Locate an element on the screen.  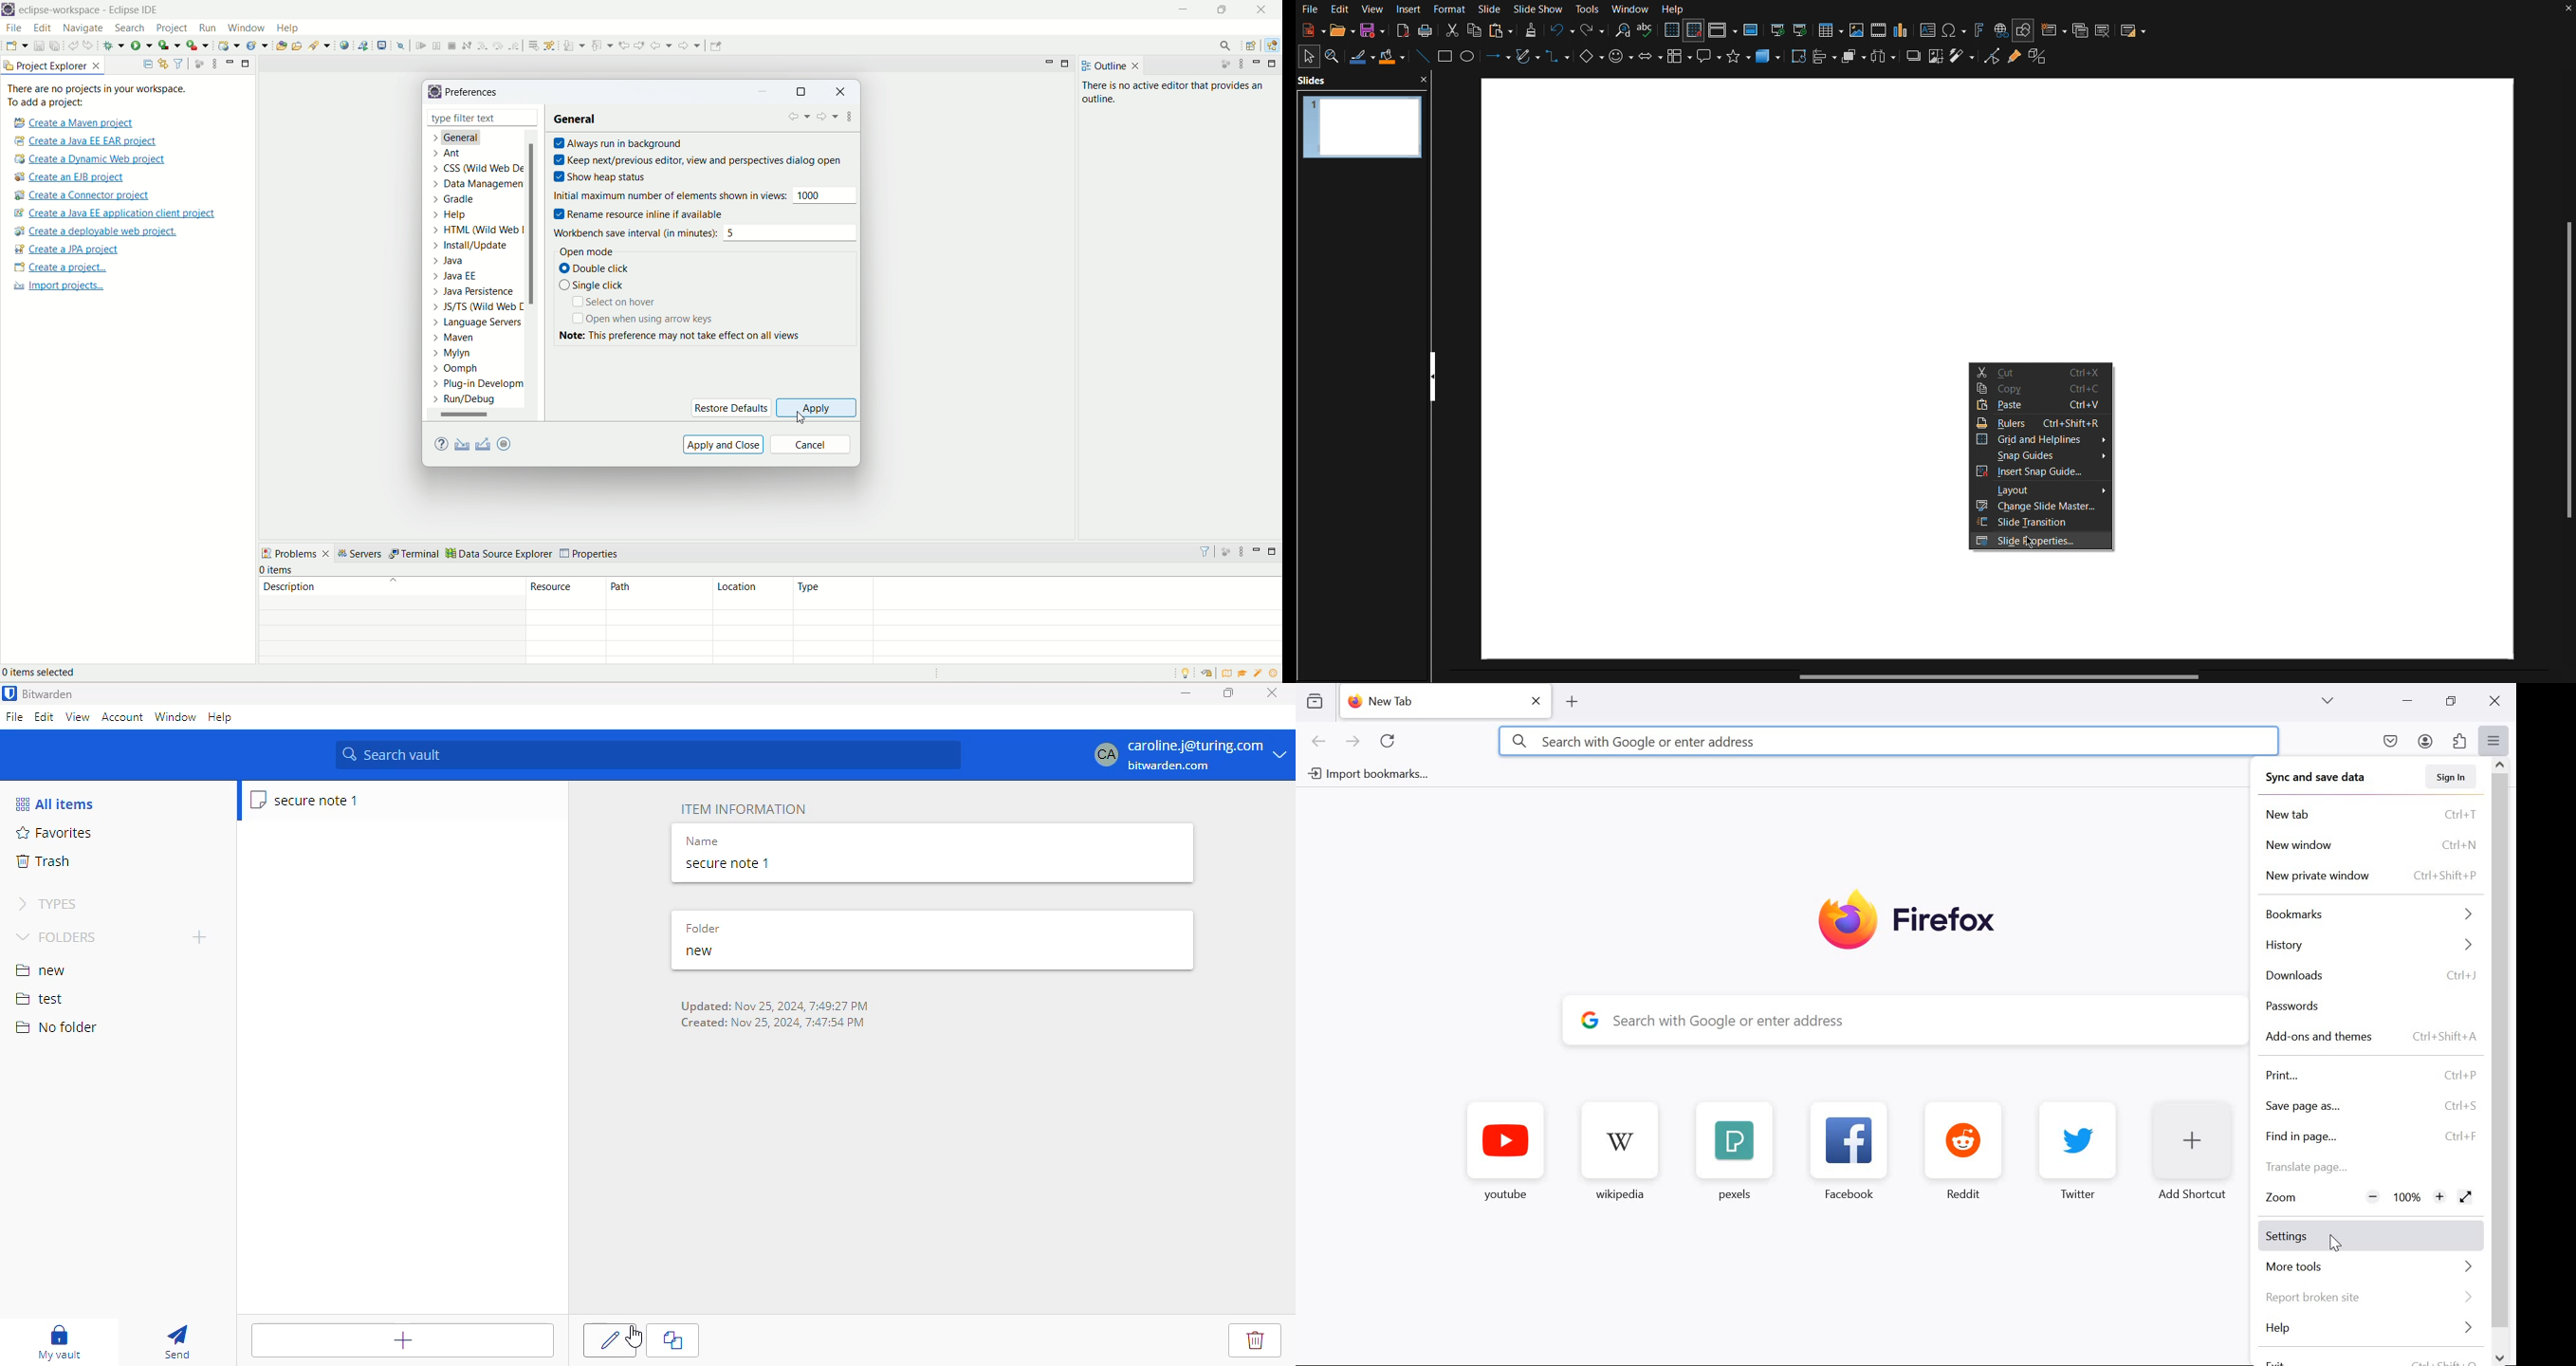
oomph is located at coordinates (456, 369).